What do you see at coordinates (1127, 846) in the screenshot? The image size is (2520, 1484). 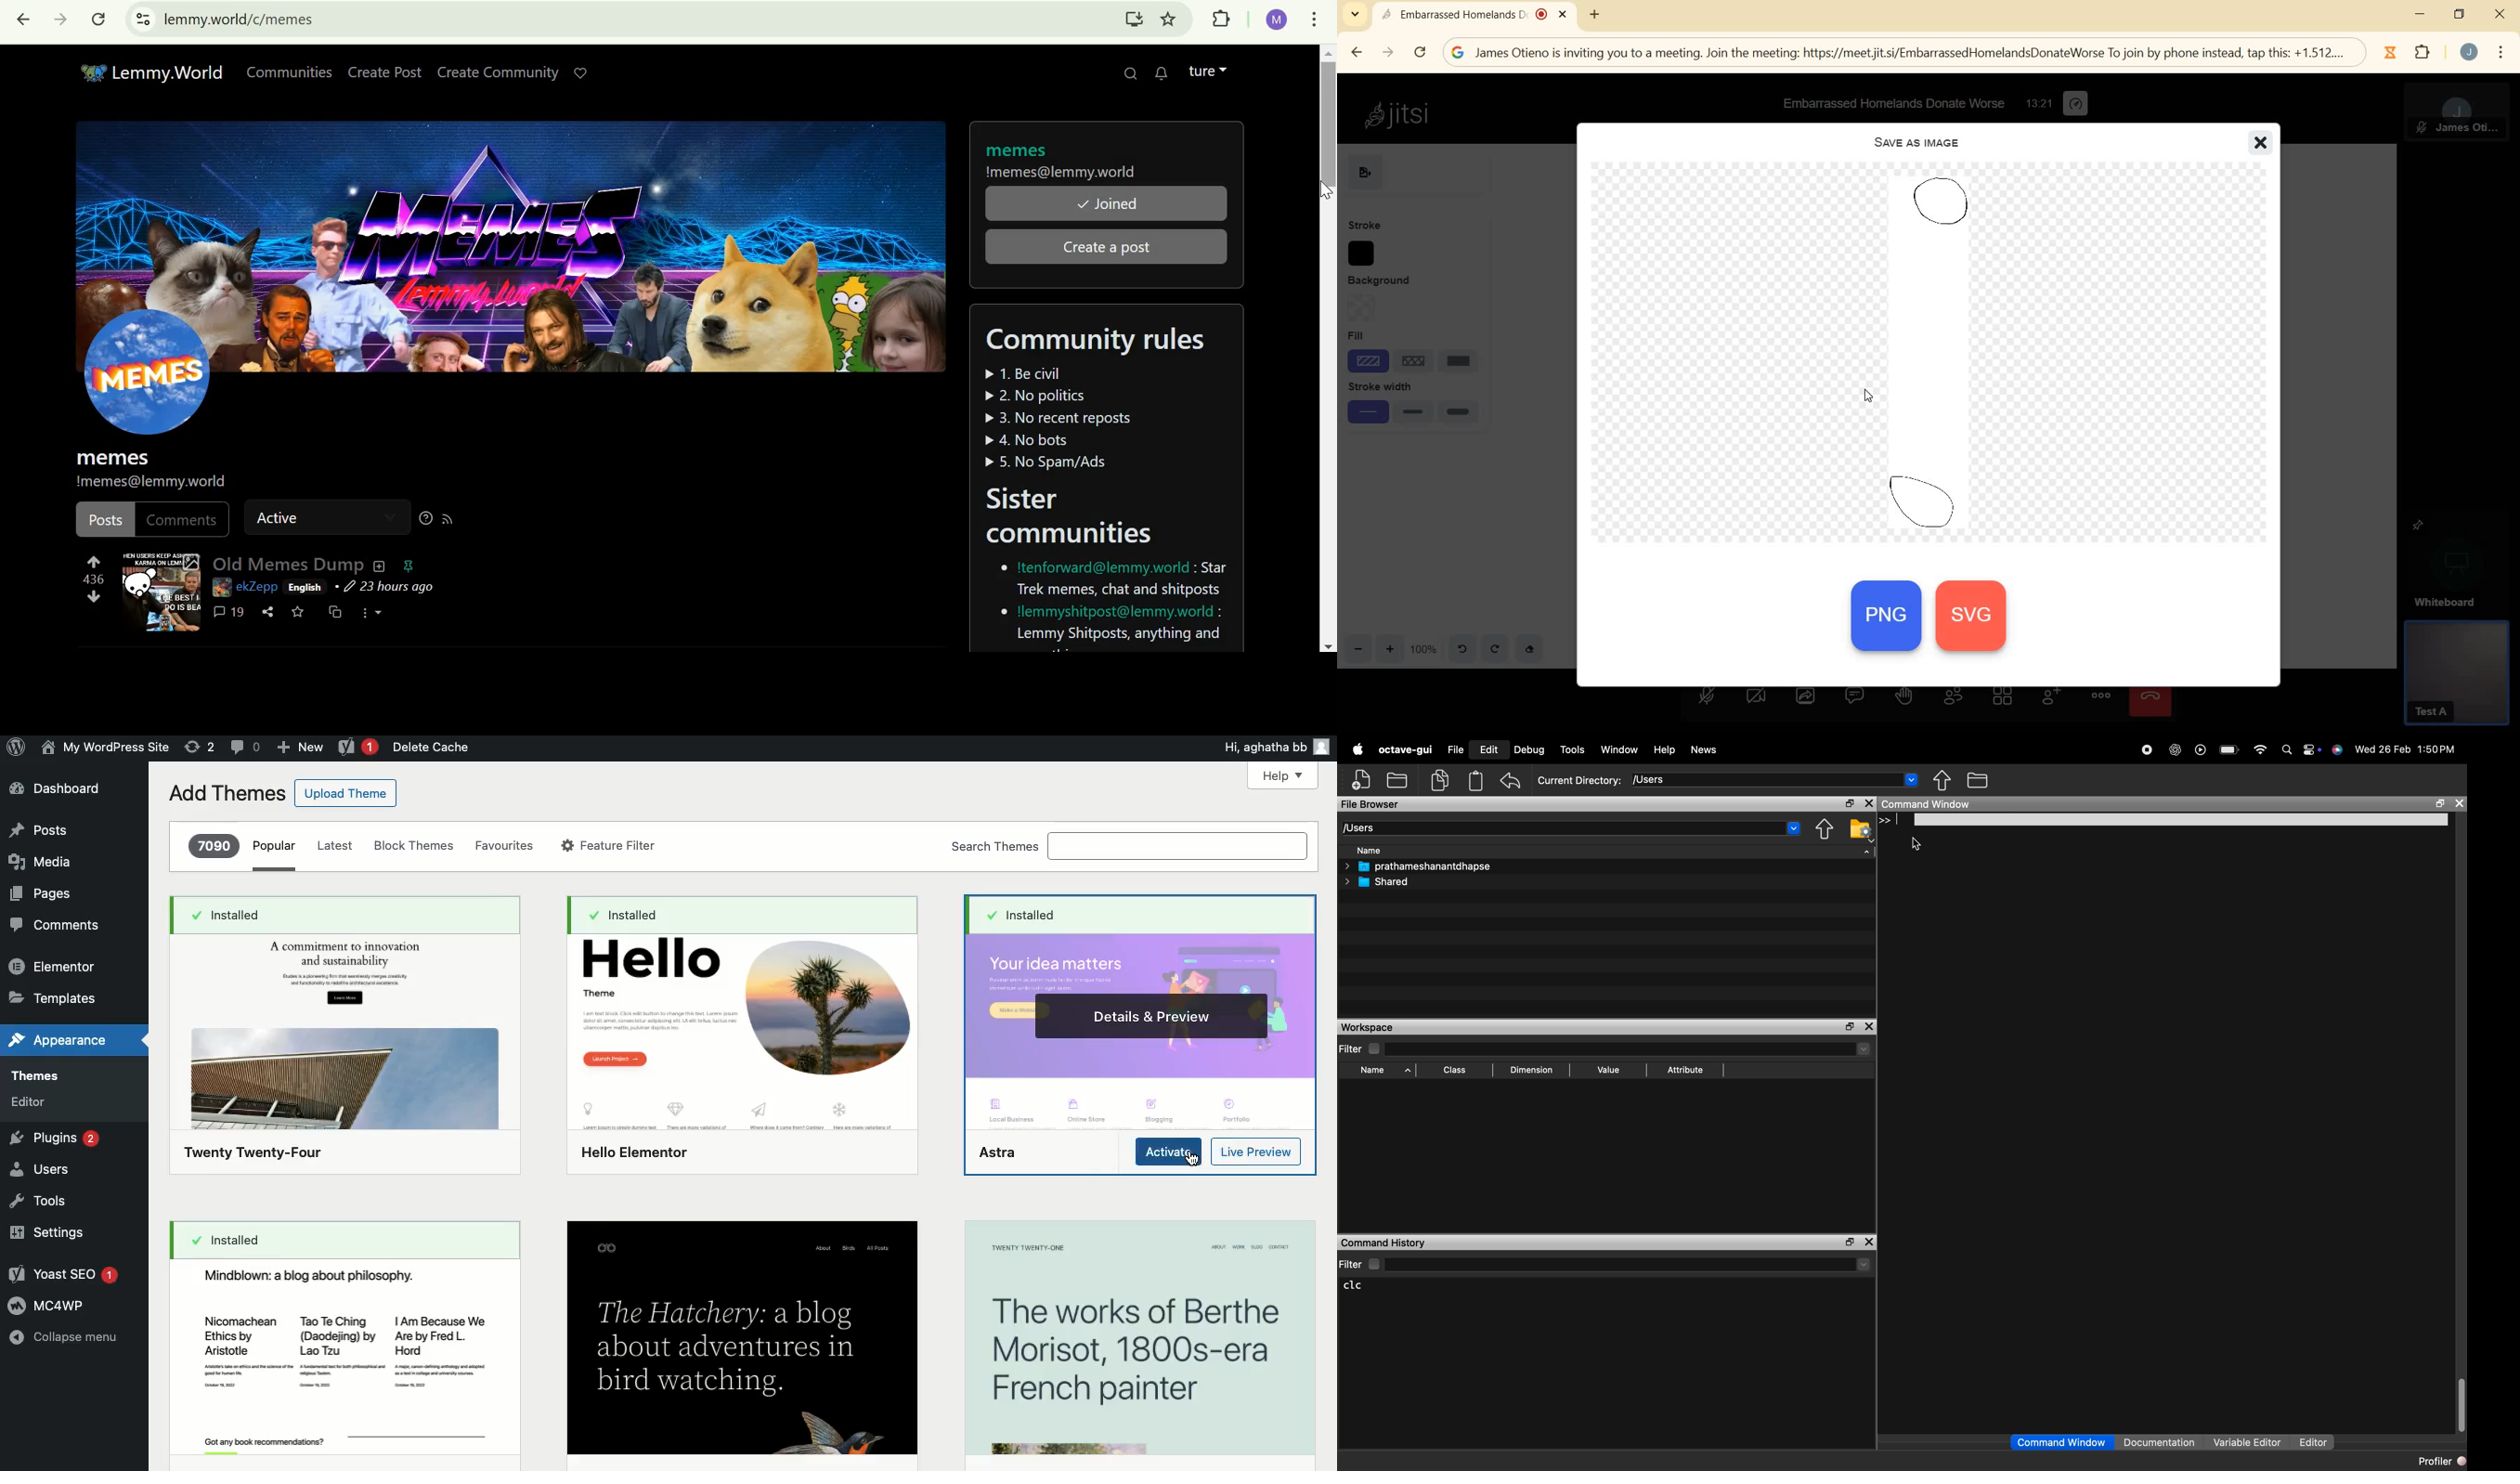 I see `Search themes` at bounding box center [1127, 846].